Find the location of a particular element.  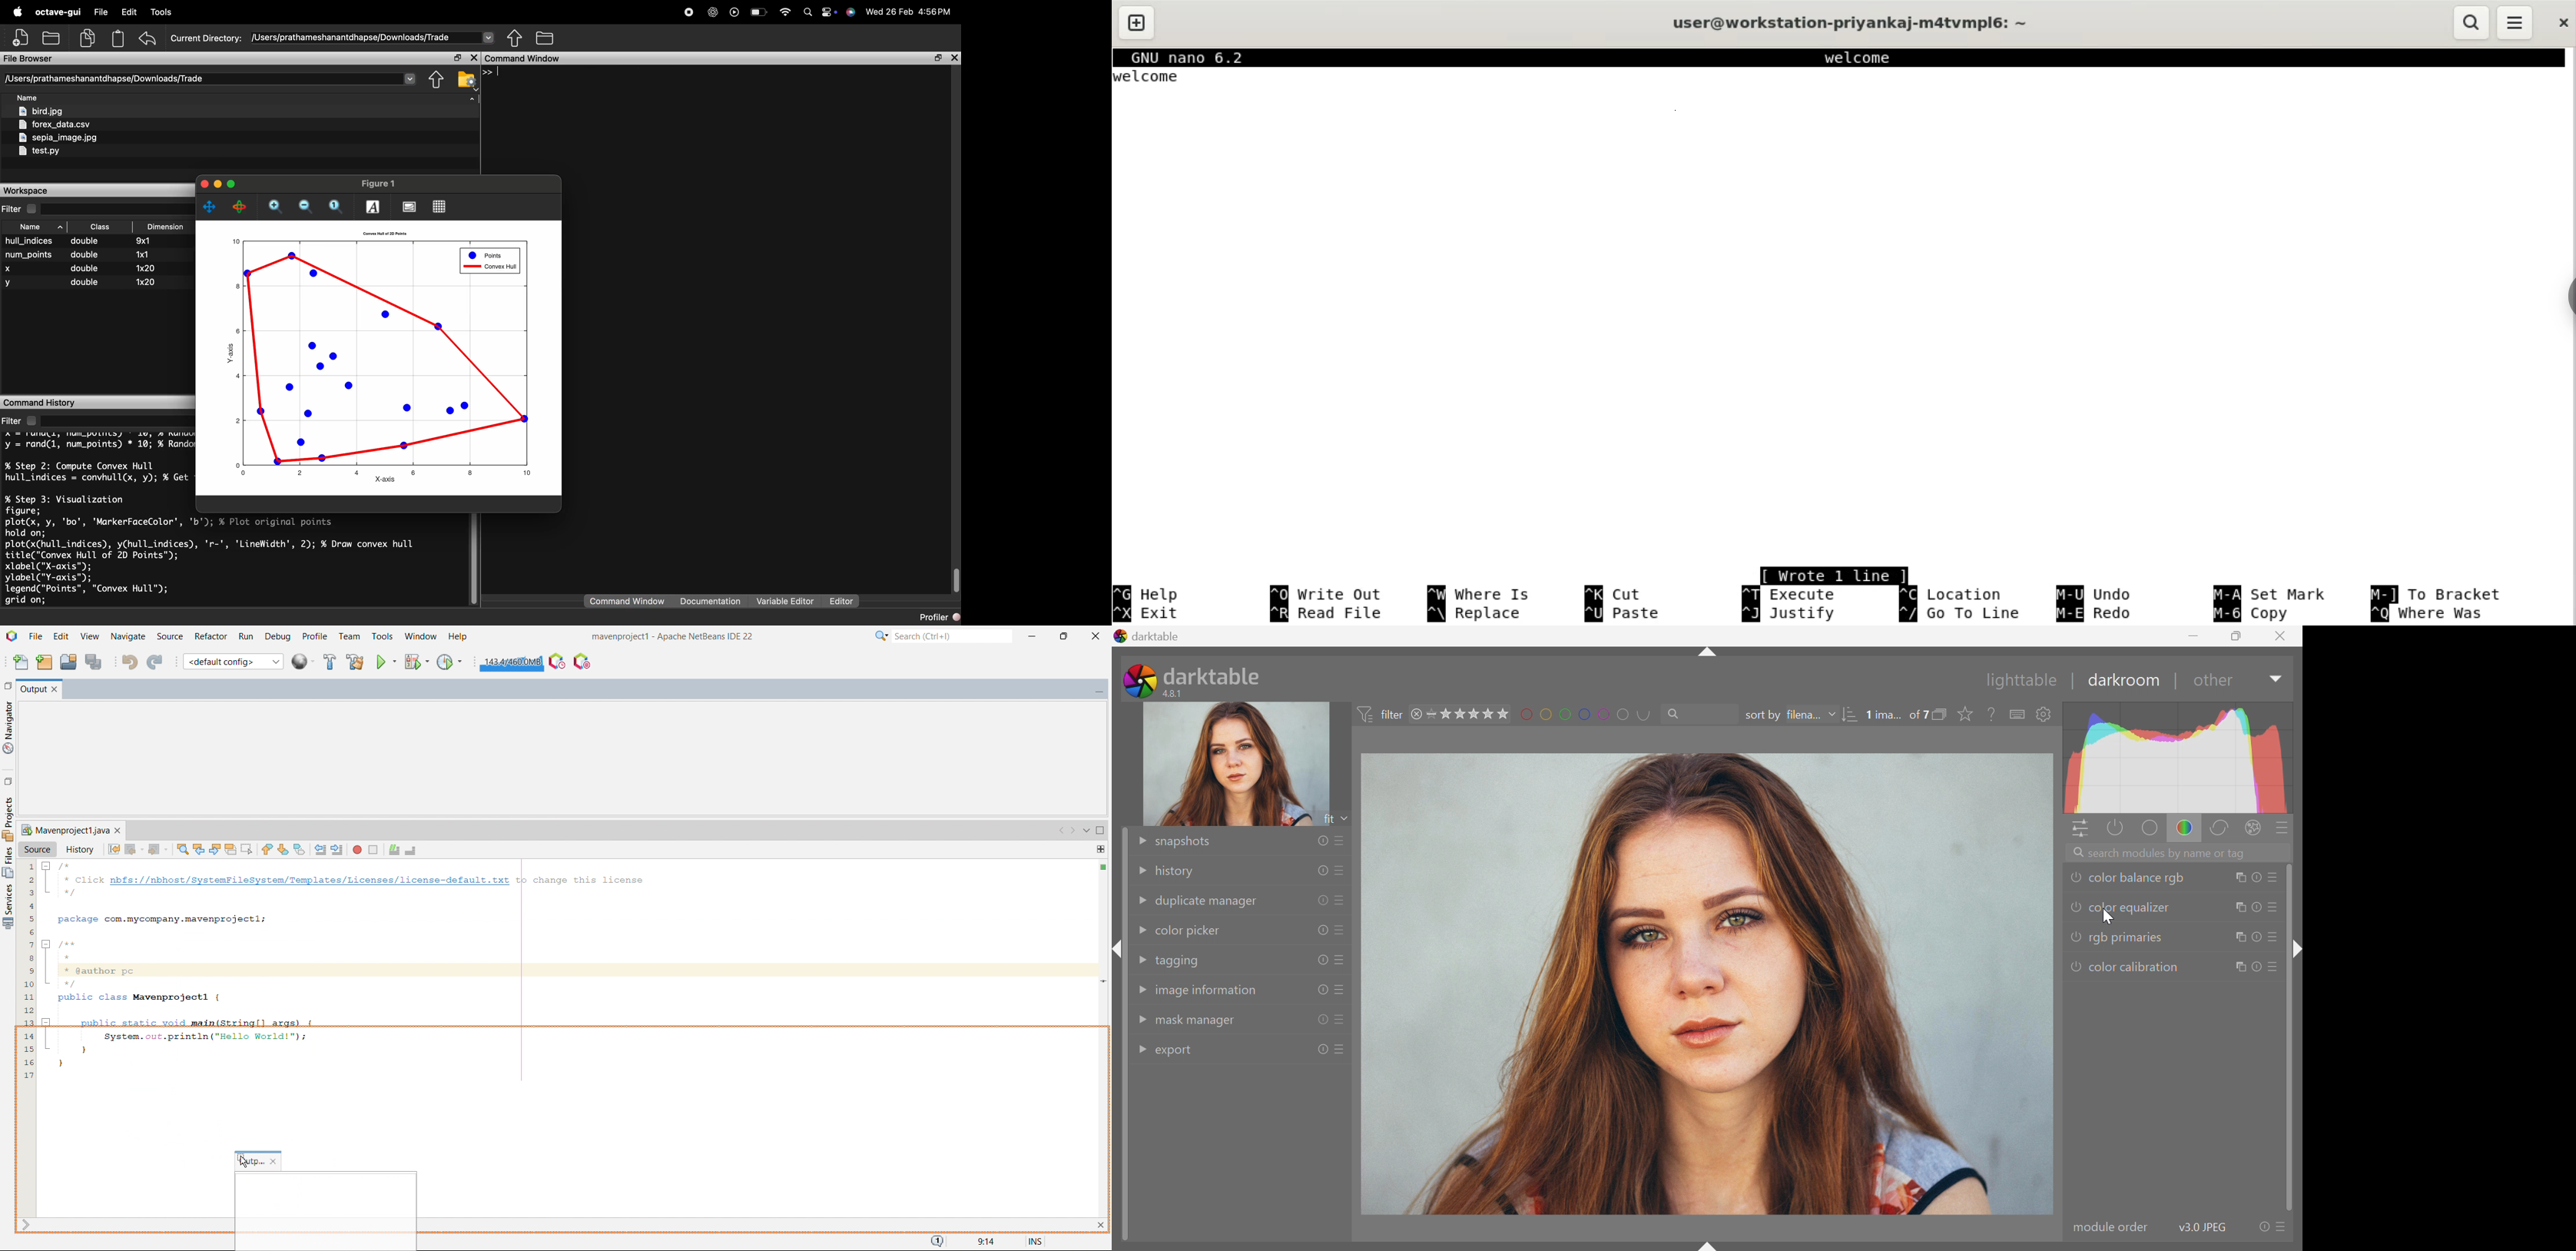

Drop Down is located at coordinates (1139, 959).